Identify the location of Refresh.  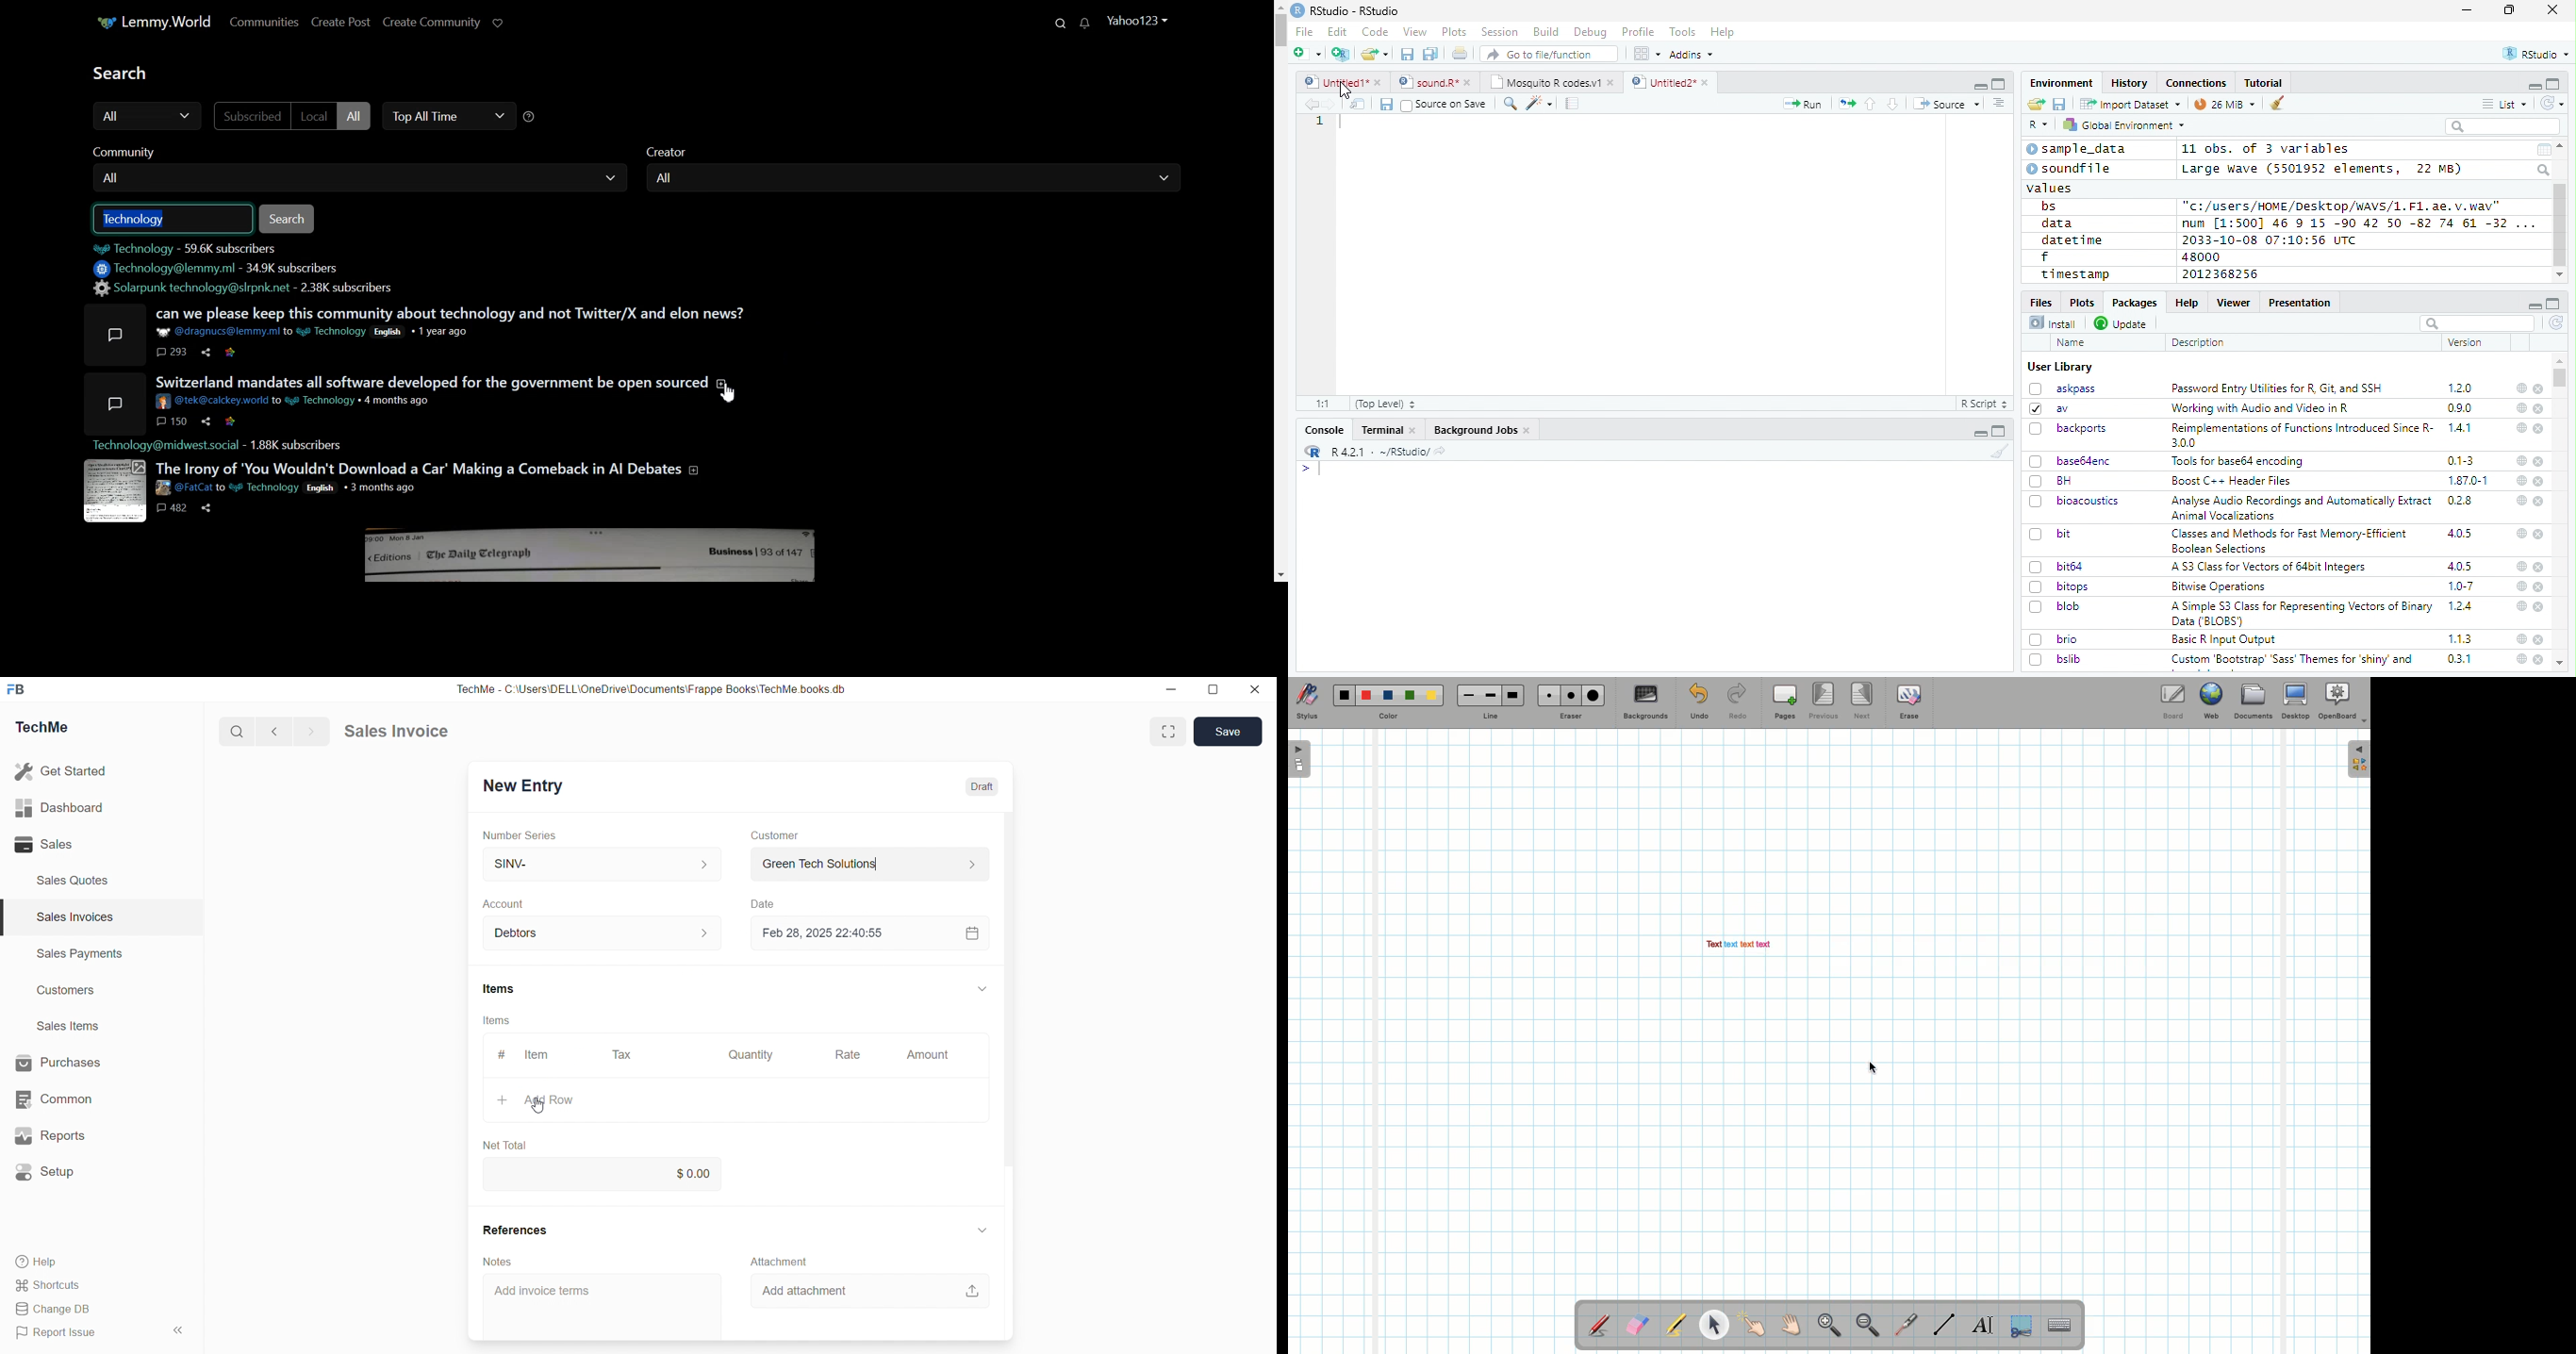
(2557, 322).